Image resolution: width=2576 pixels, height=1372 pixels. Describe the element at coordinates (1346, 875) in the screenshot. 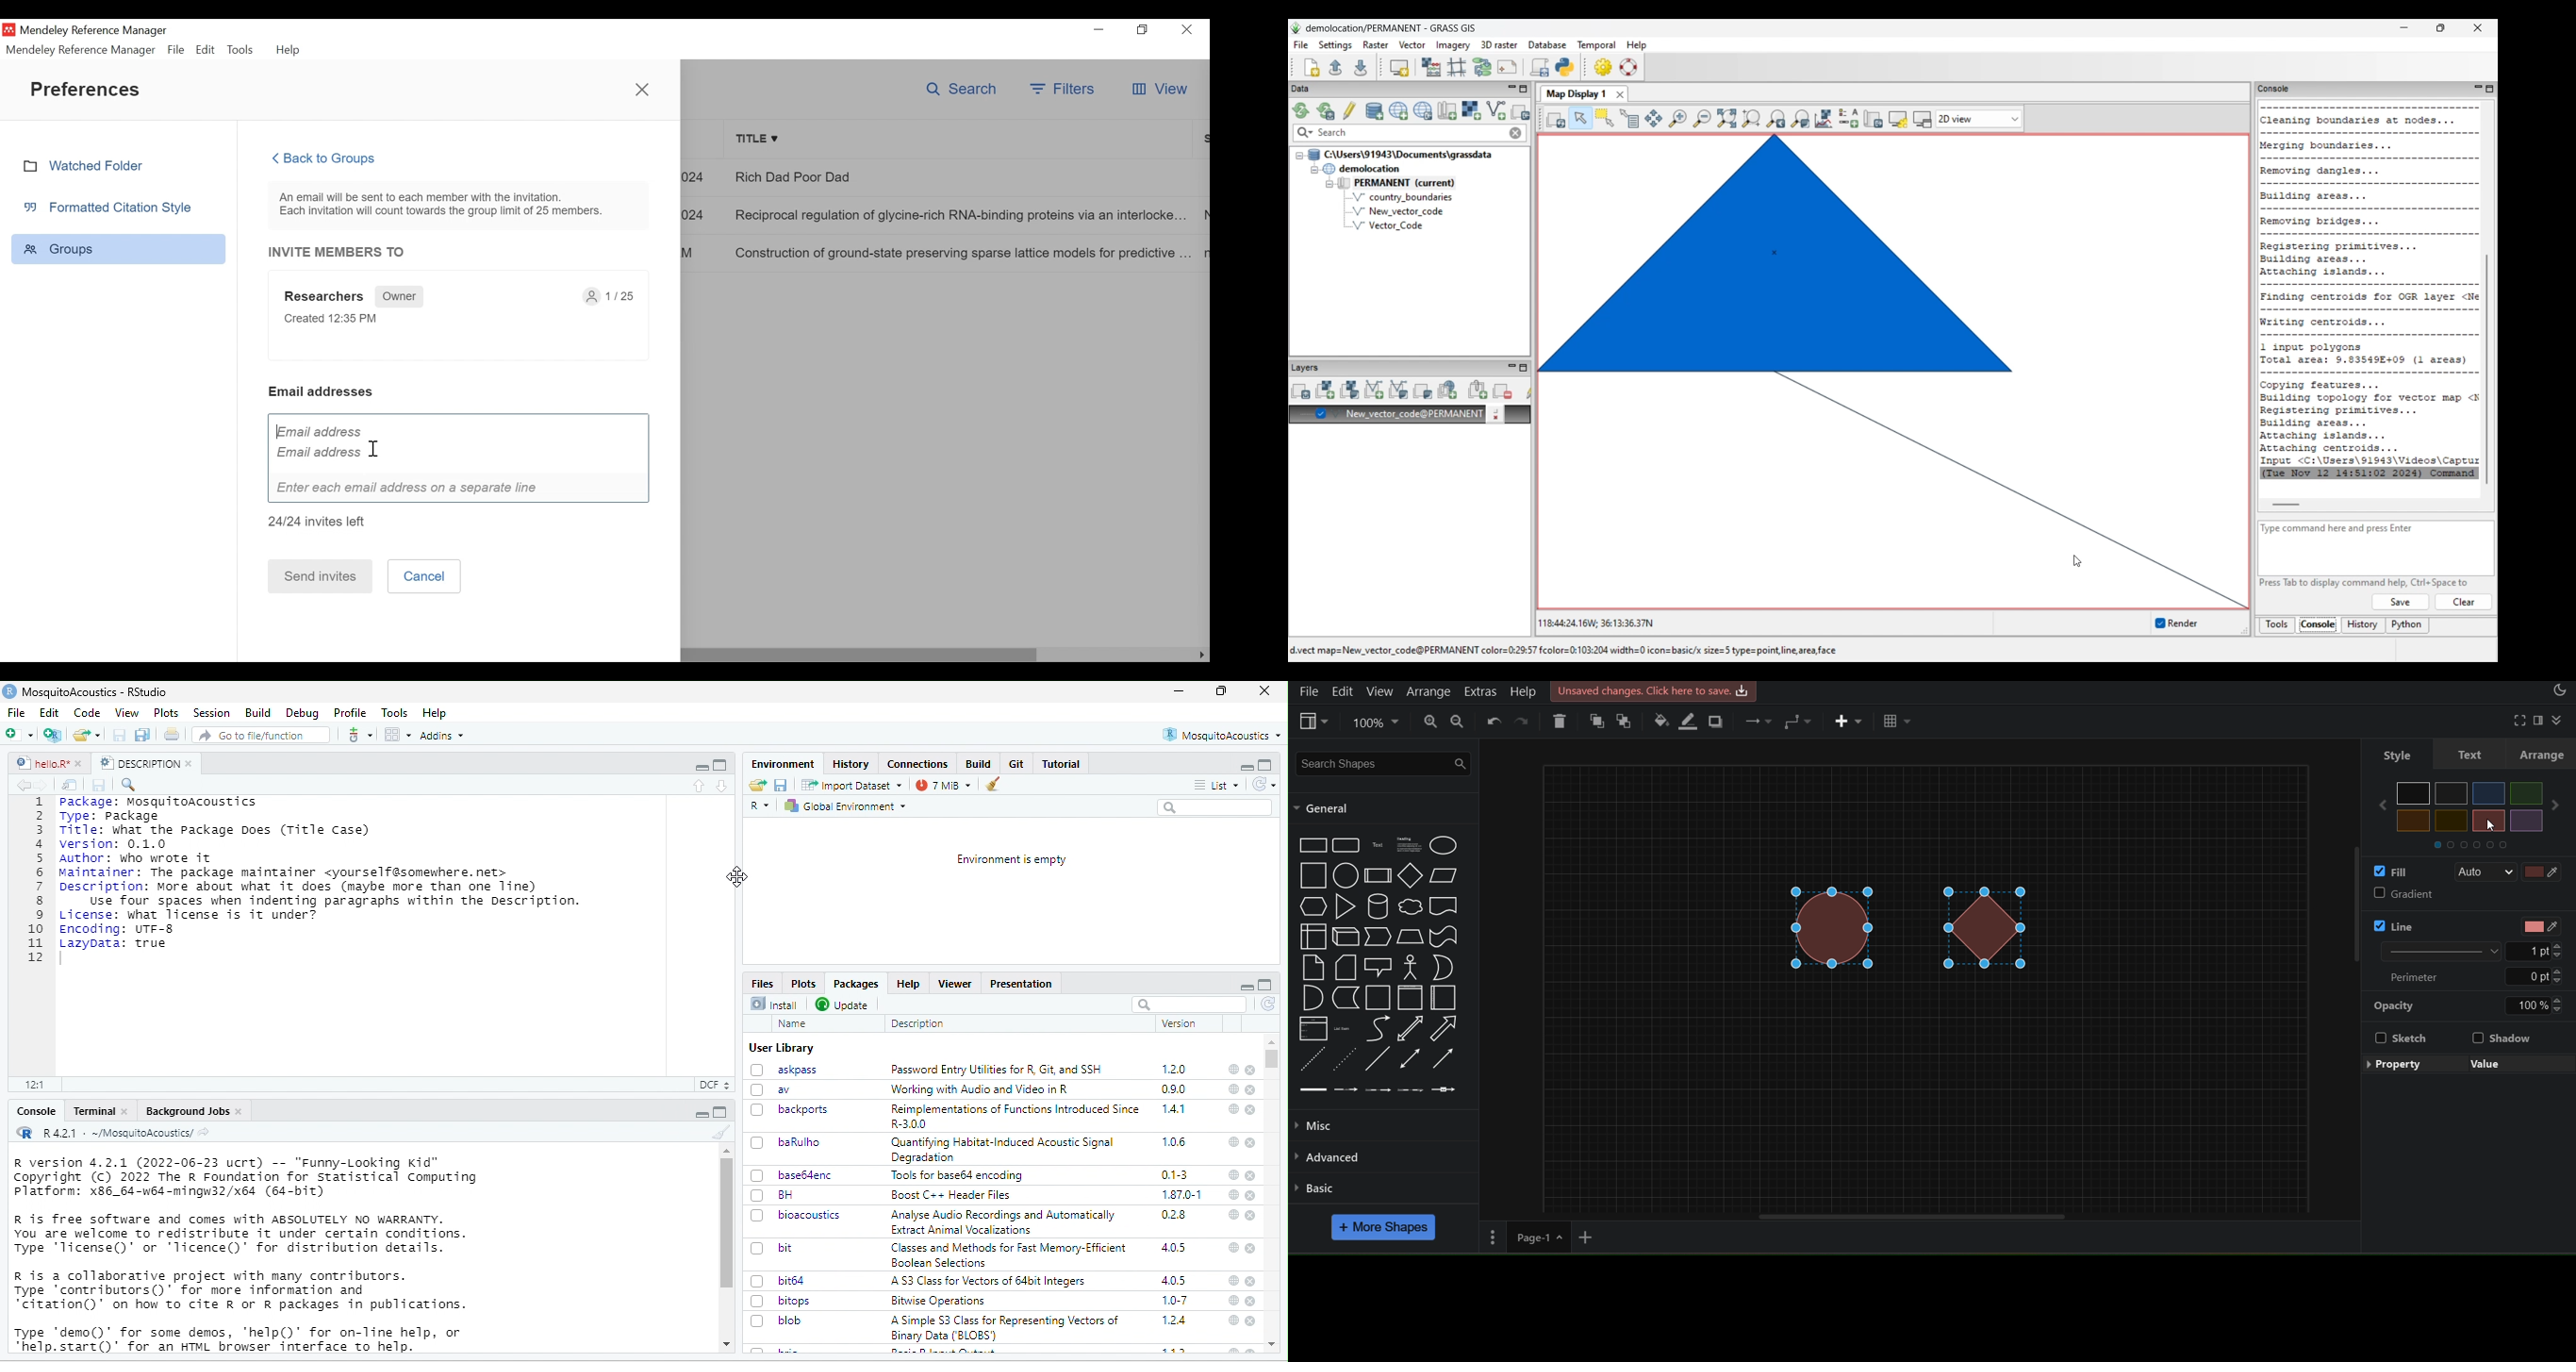

I see `Circle` at that location.